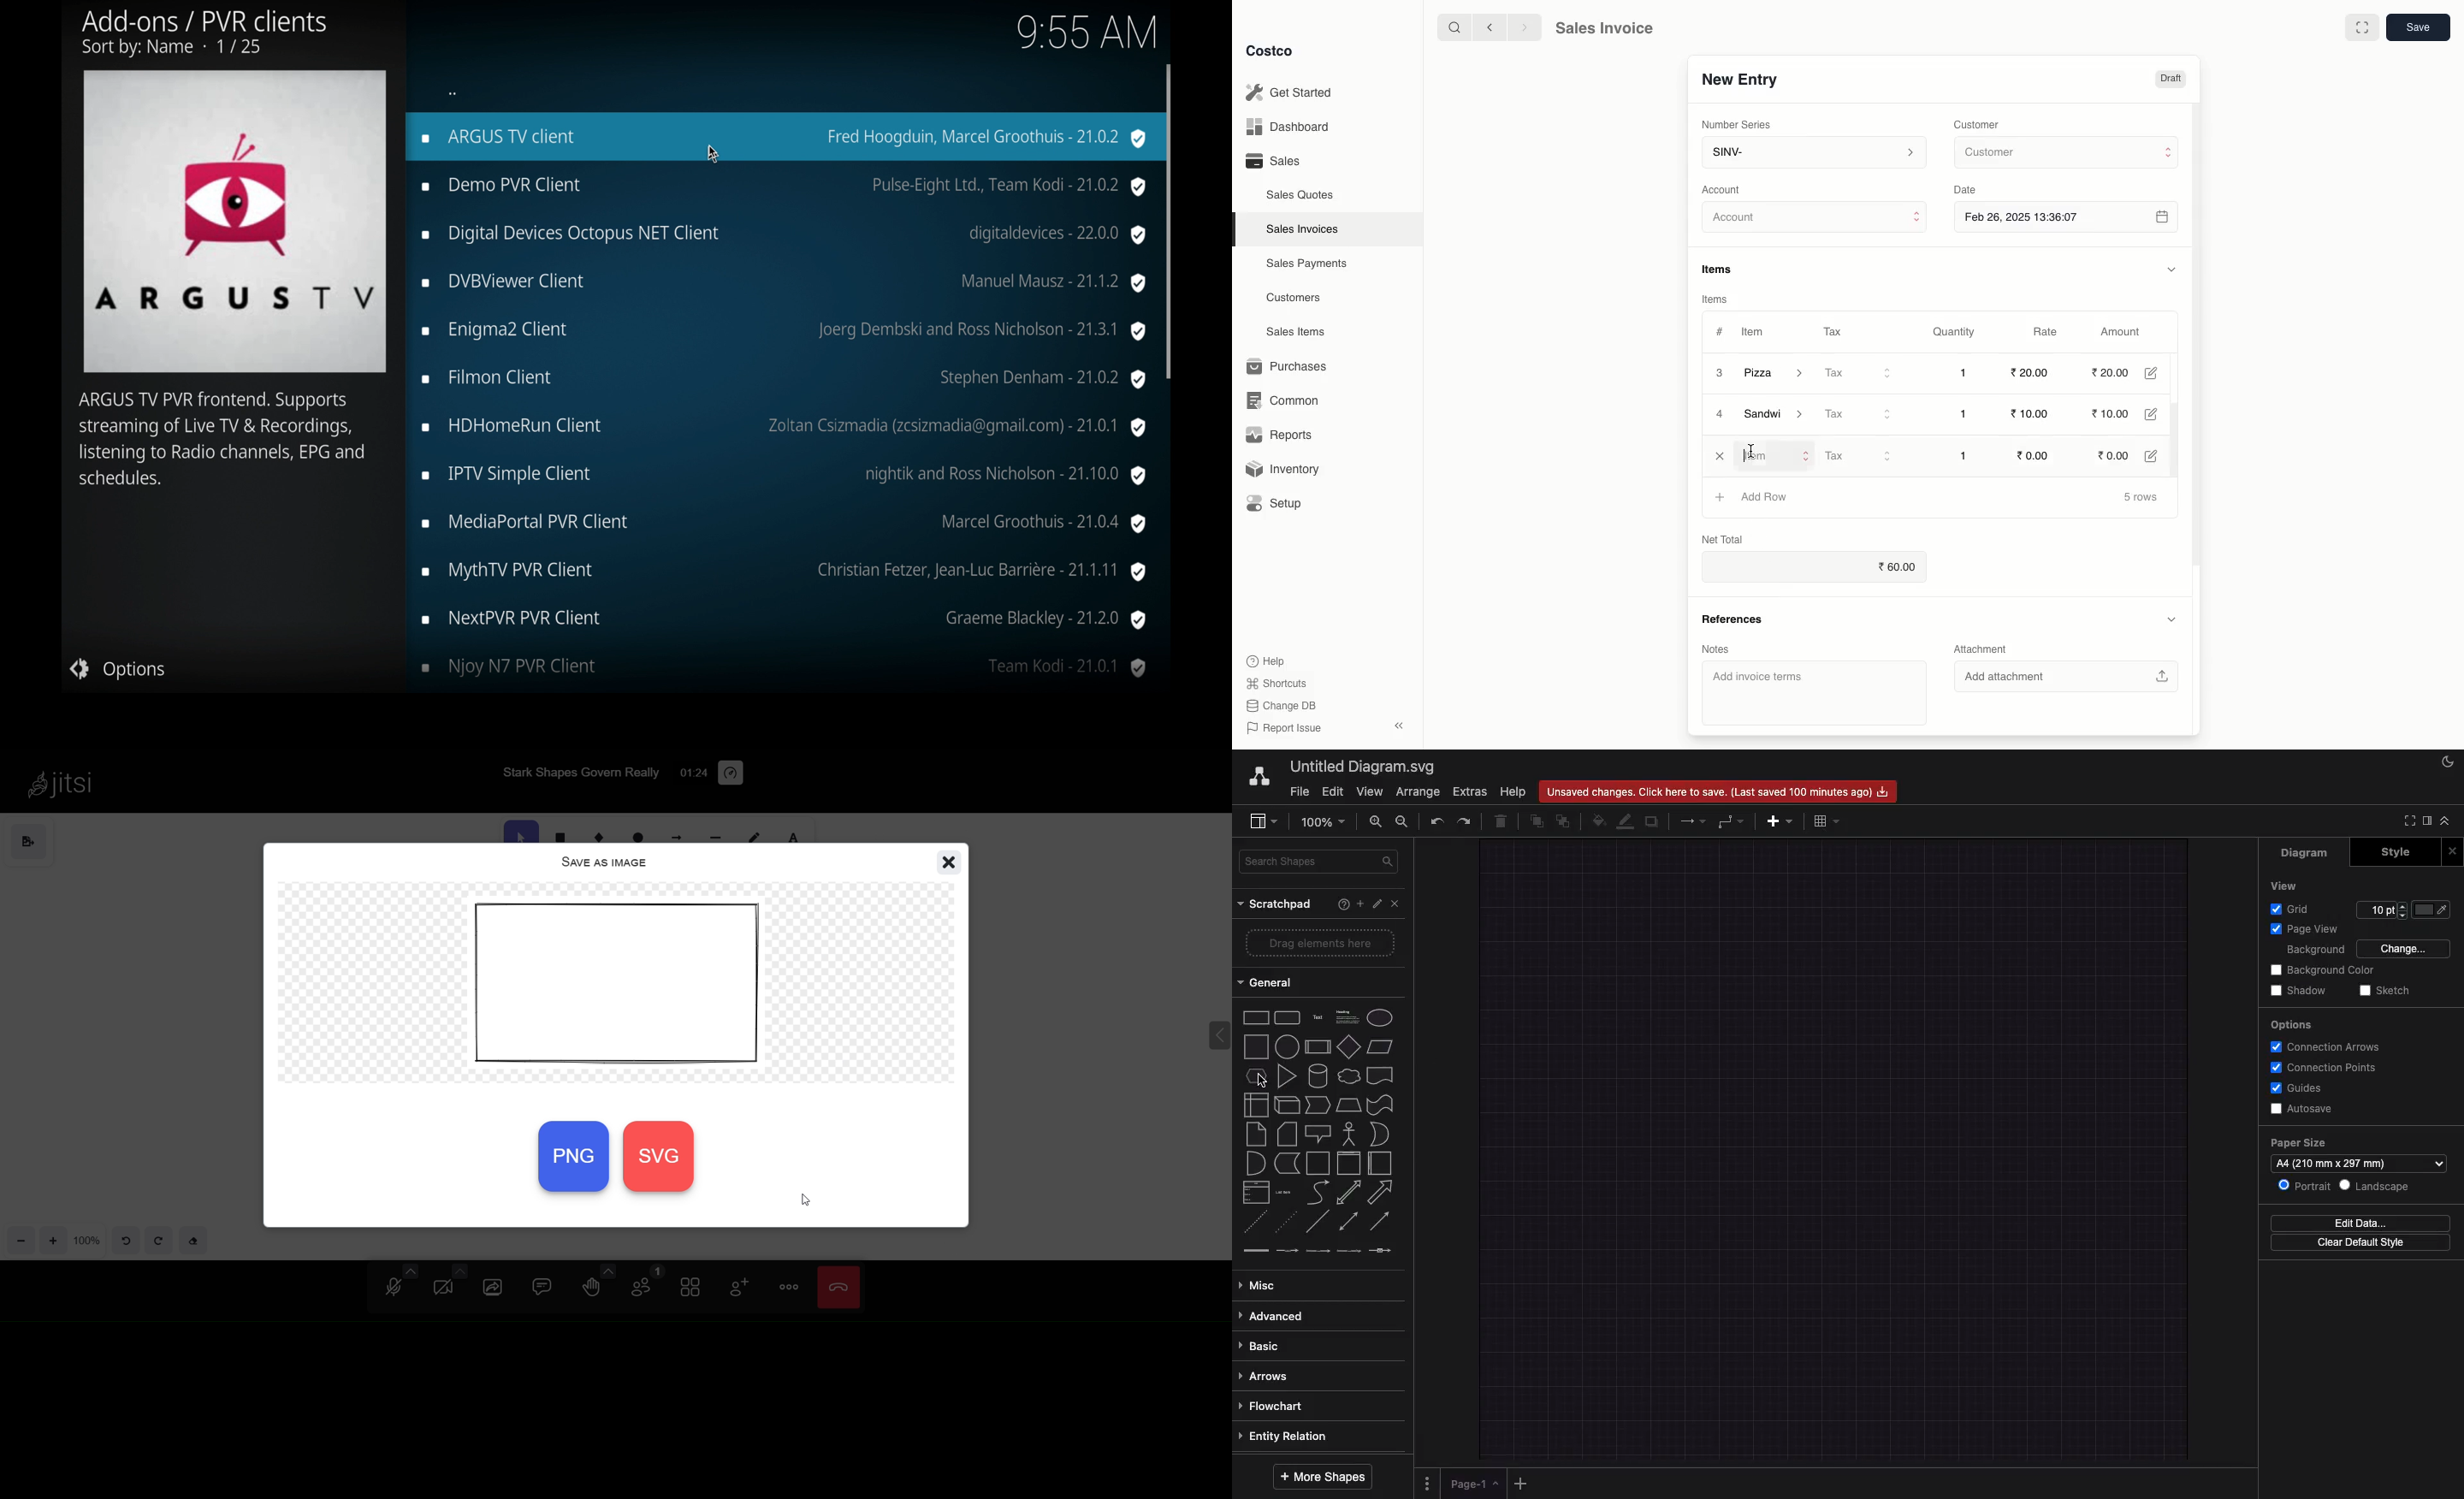 The image size is (2464, 1512). Describe the element at coordinates (2452, 850) in the screenshot. I see `Close` at that location.